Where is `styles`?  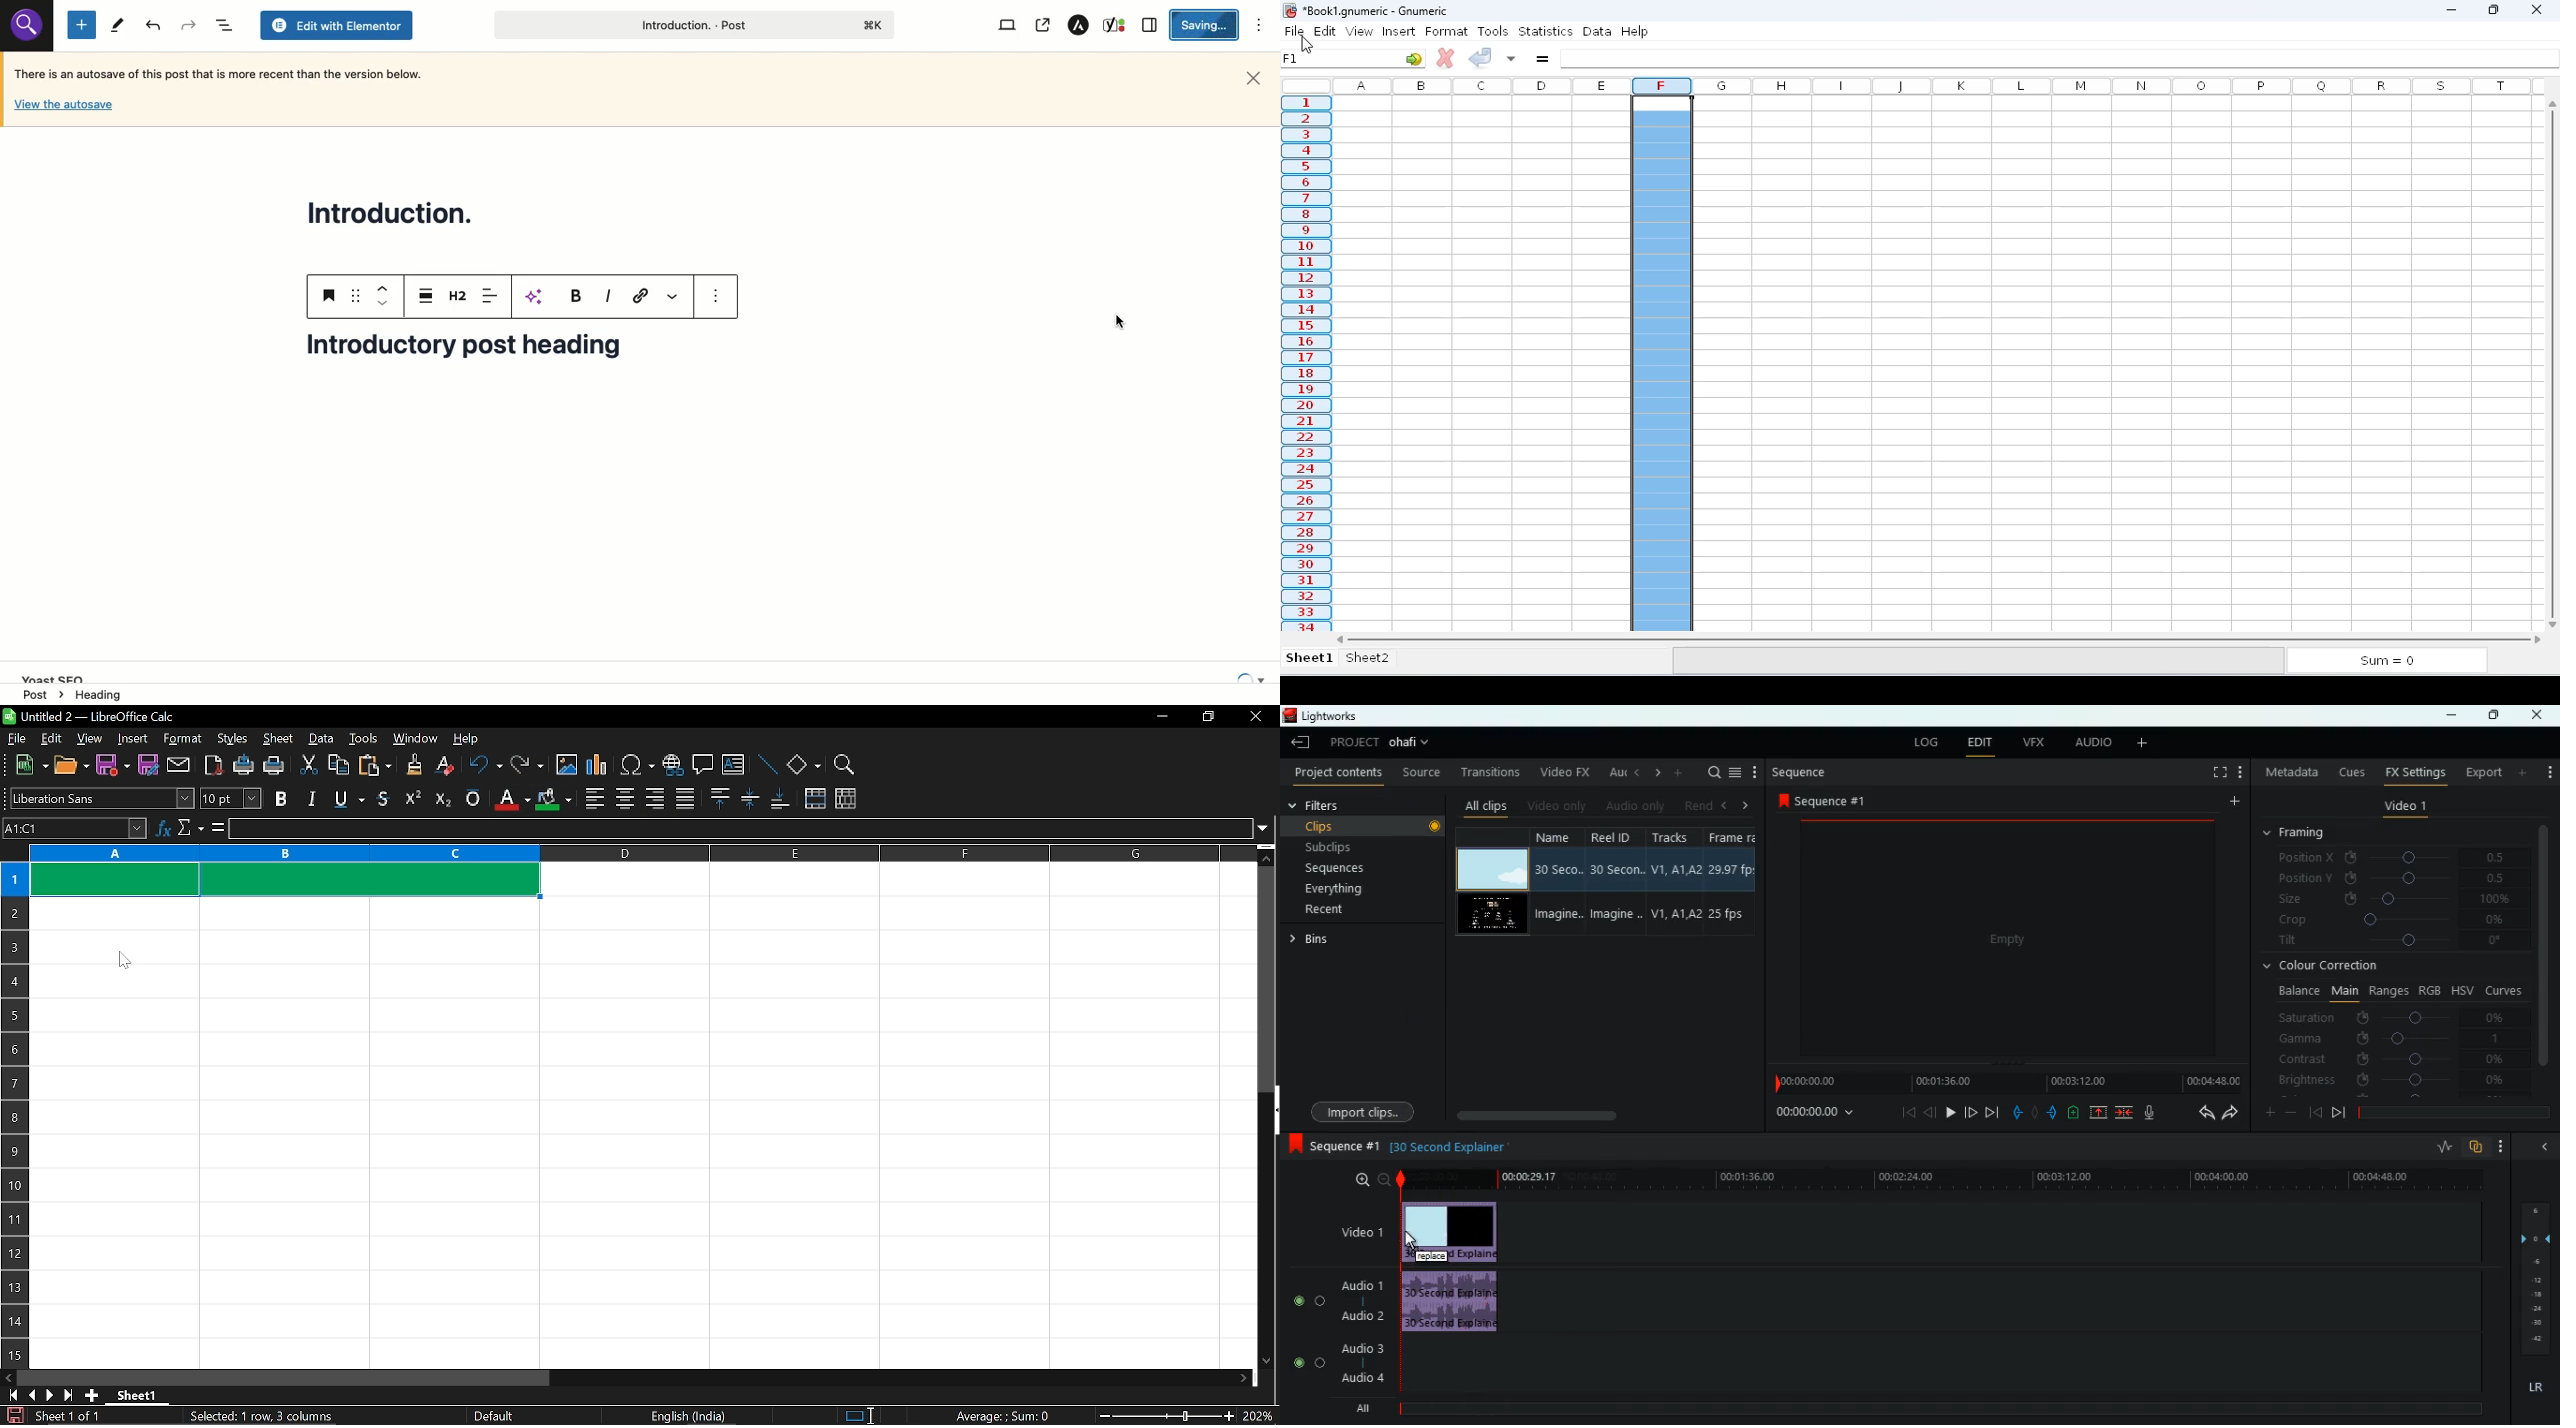 styles is located at coordinates (232, 740).